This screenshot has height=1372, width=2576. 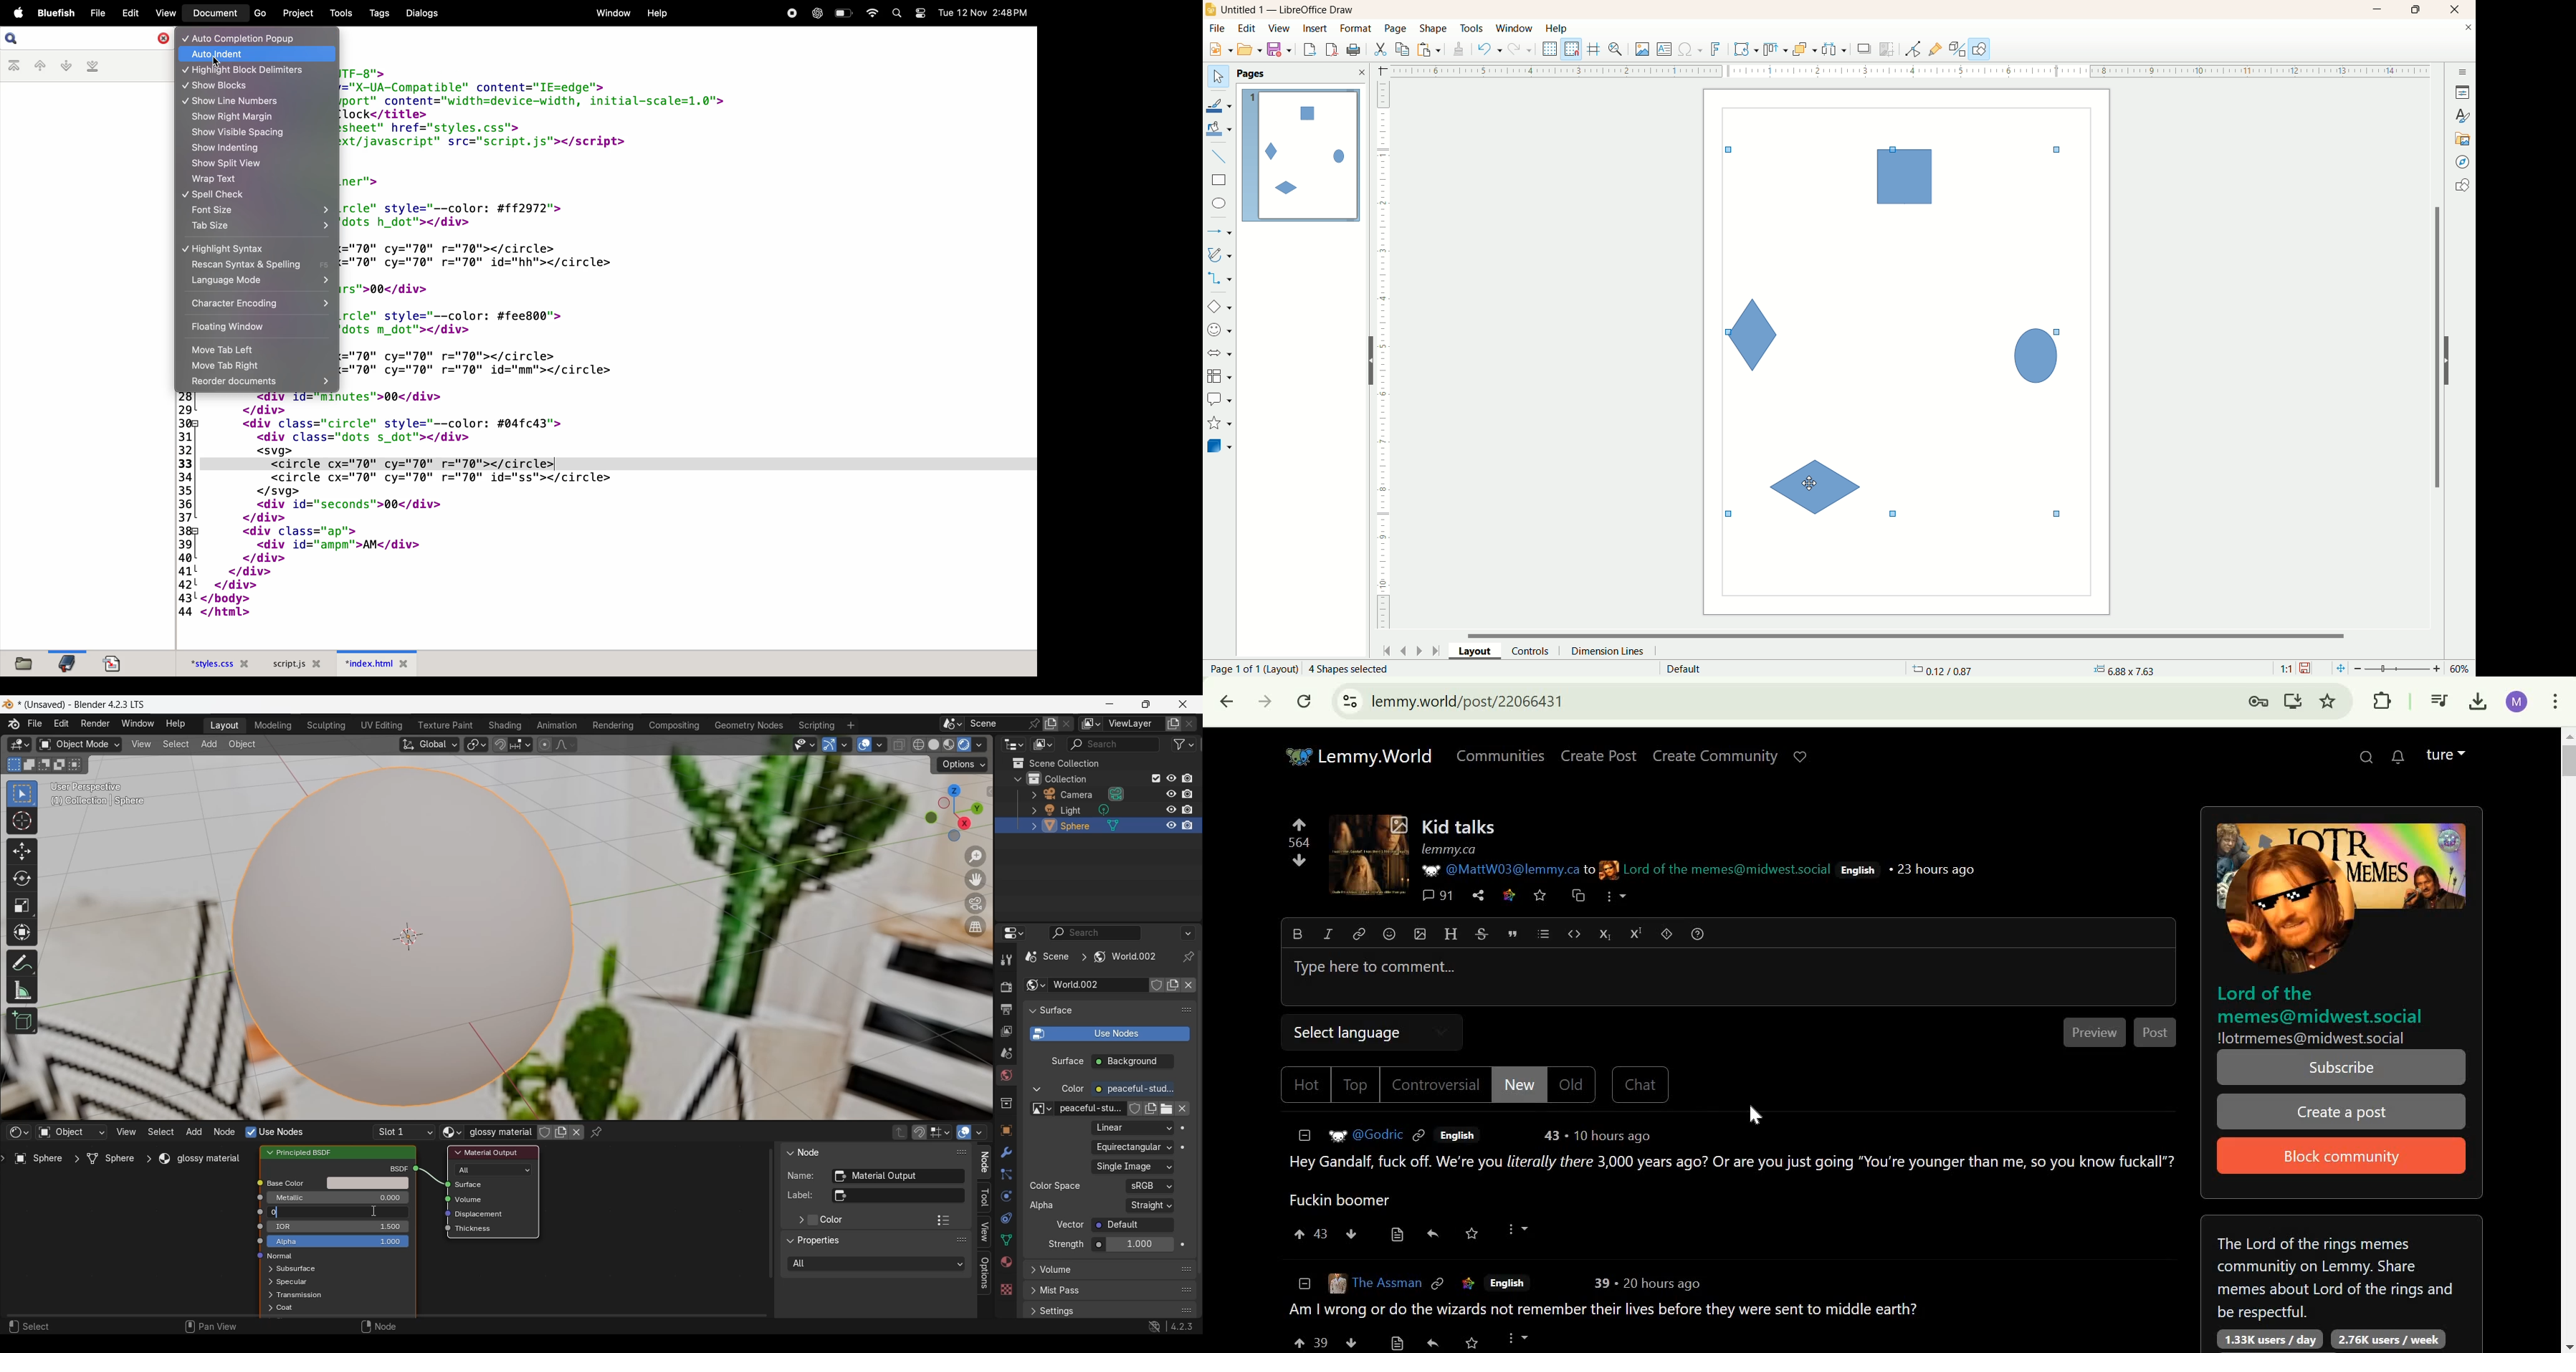 I want to click on Centre of the object, so click(x=408, y=937).